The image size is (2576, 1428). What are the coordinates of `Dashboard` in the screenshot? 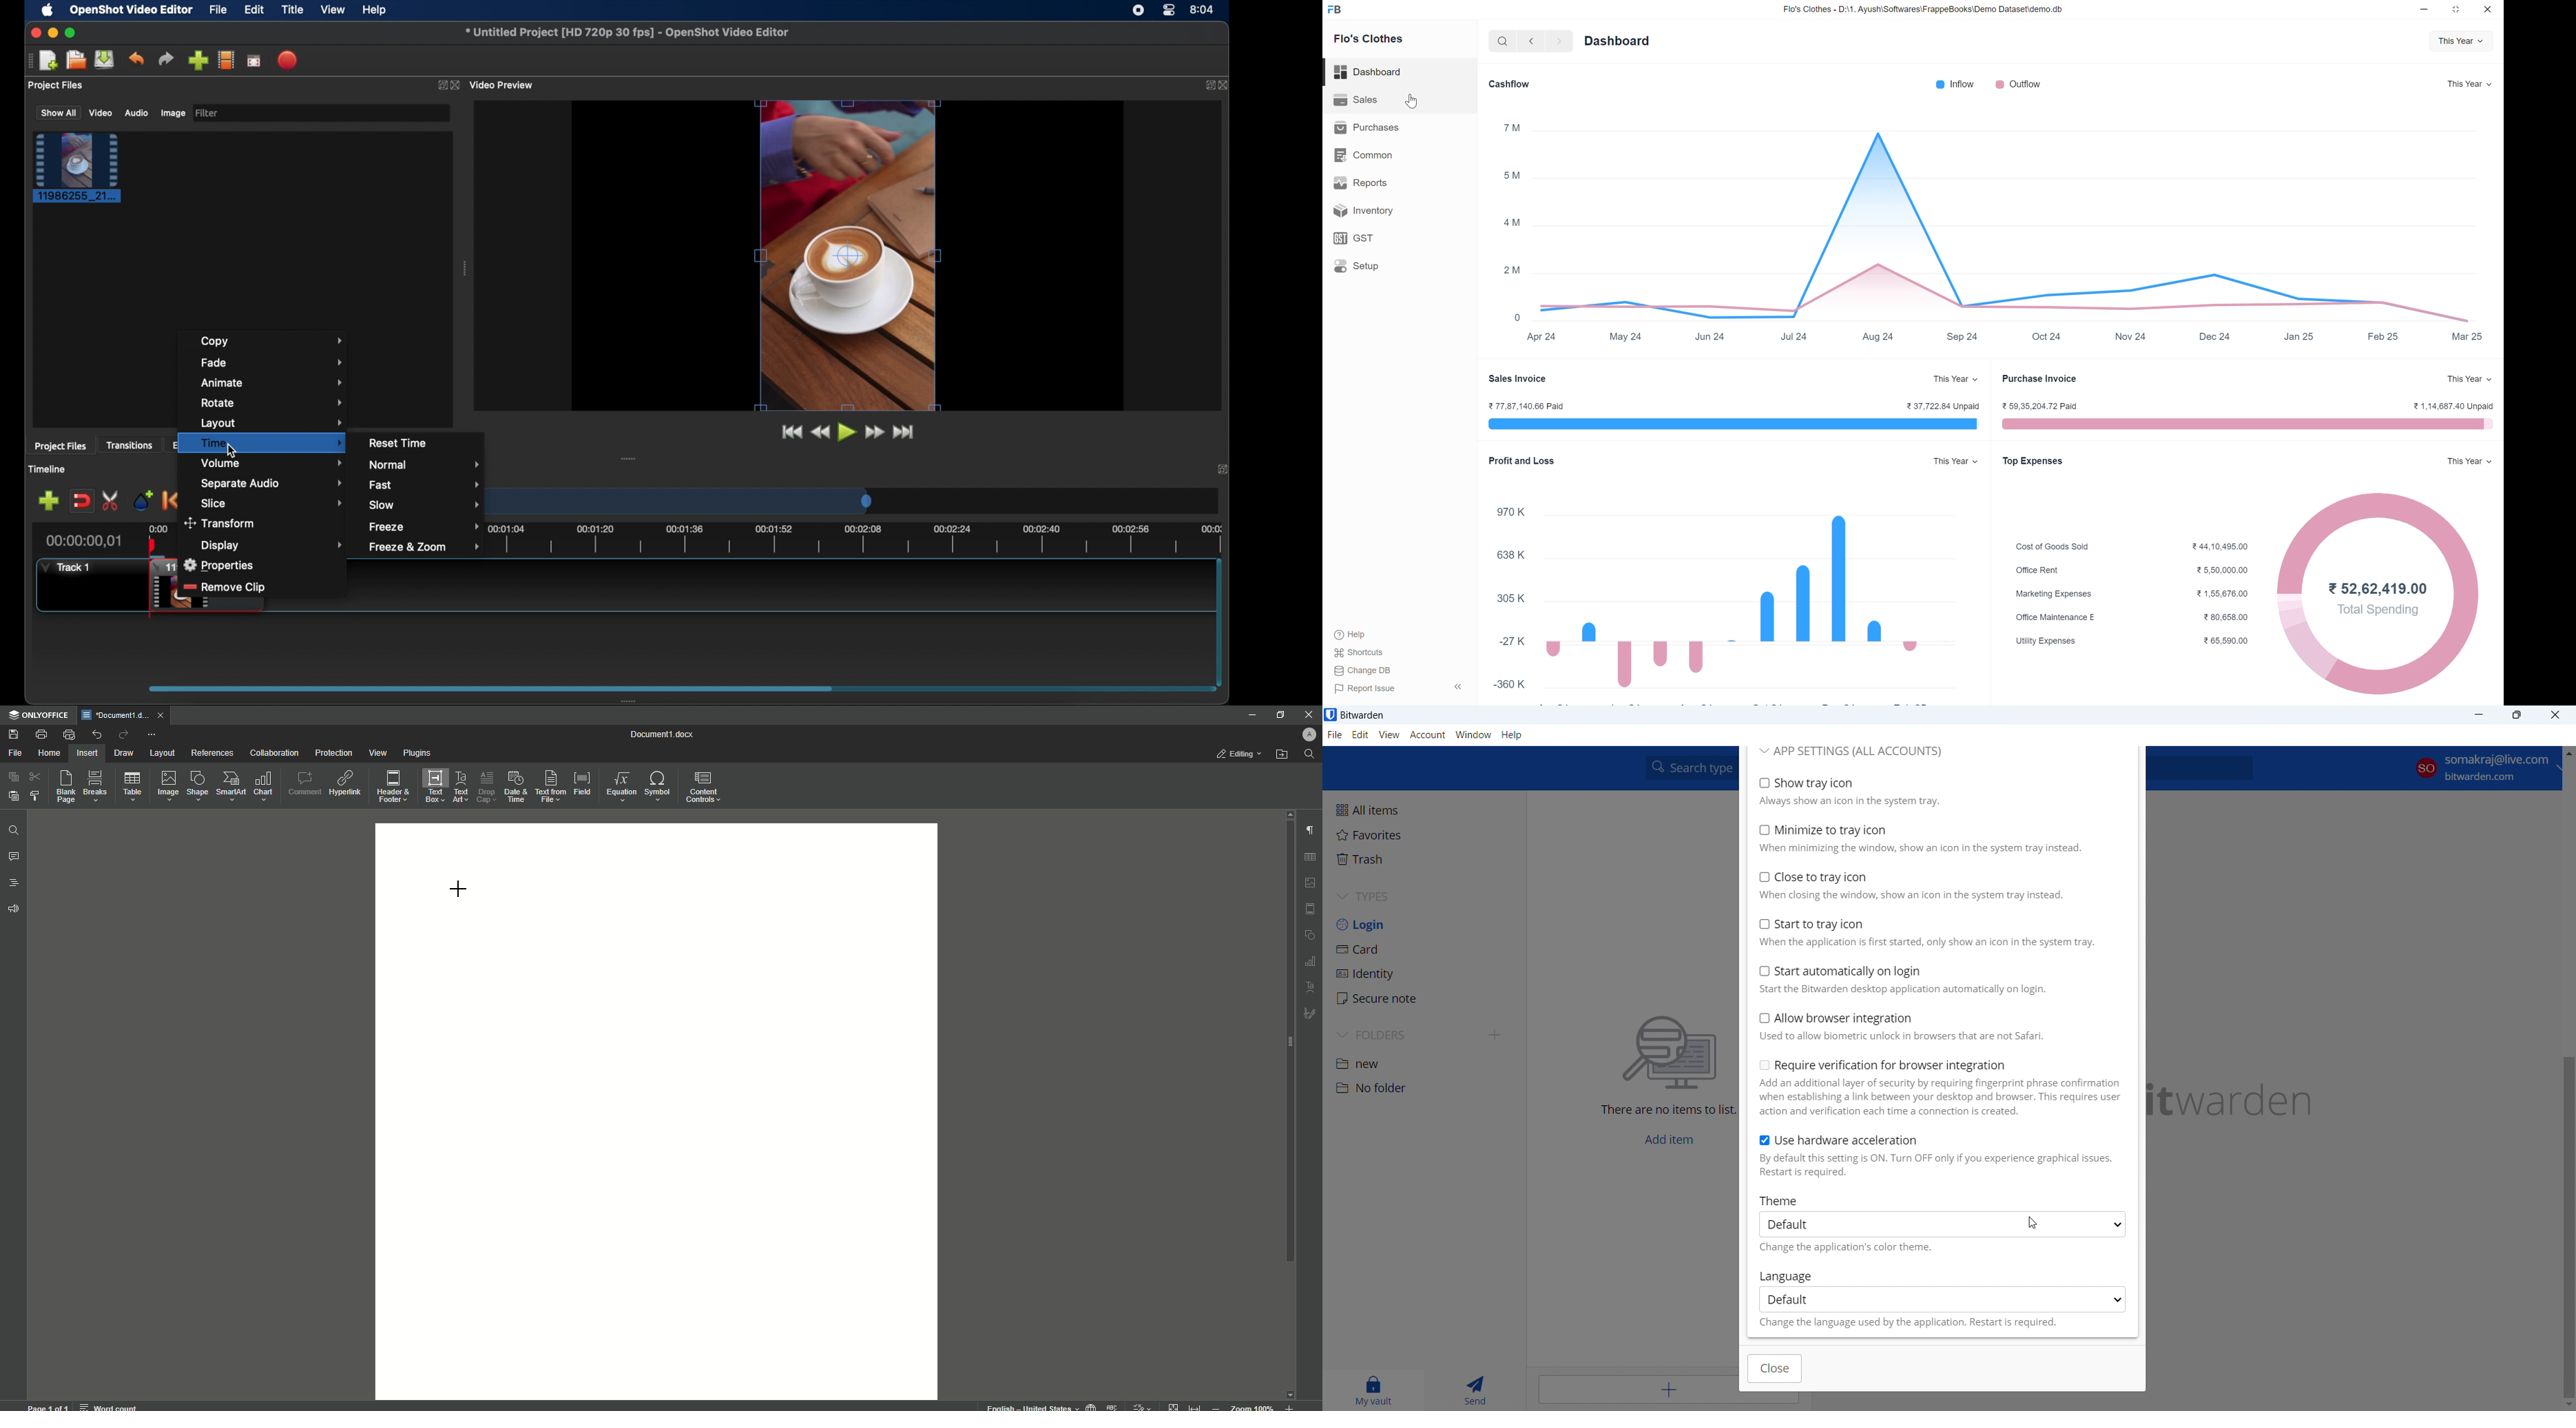 It's located at (1625, 42).